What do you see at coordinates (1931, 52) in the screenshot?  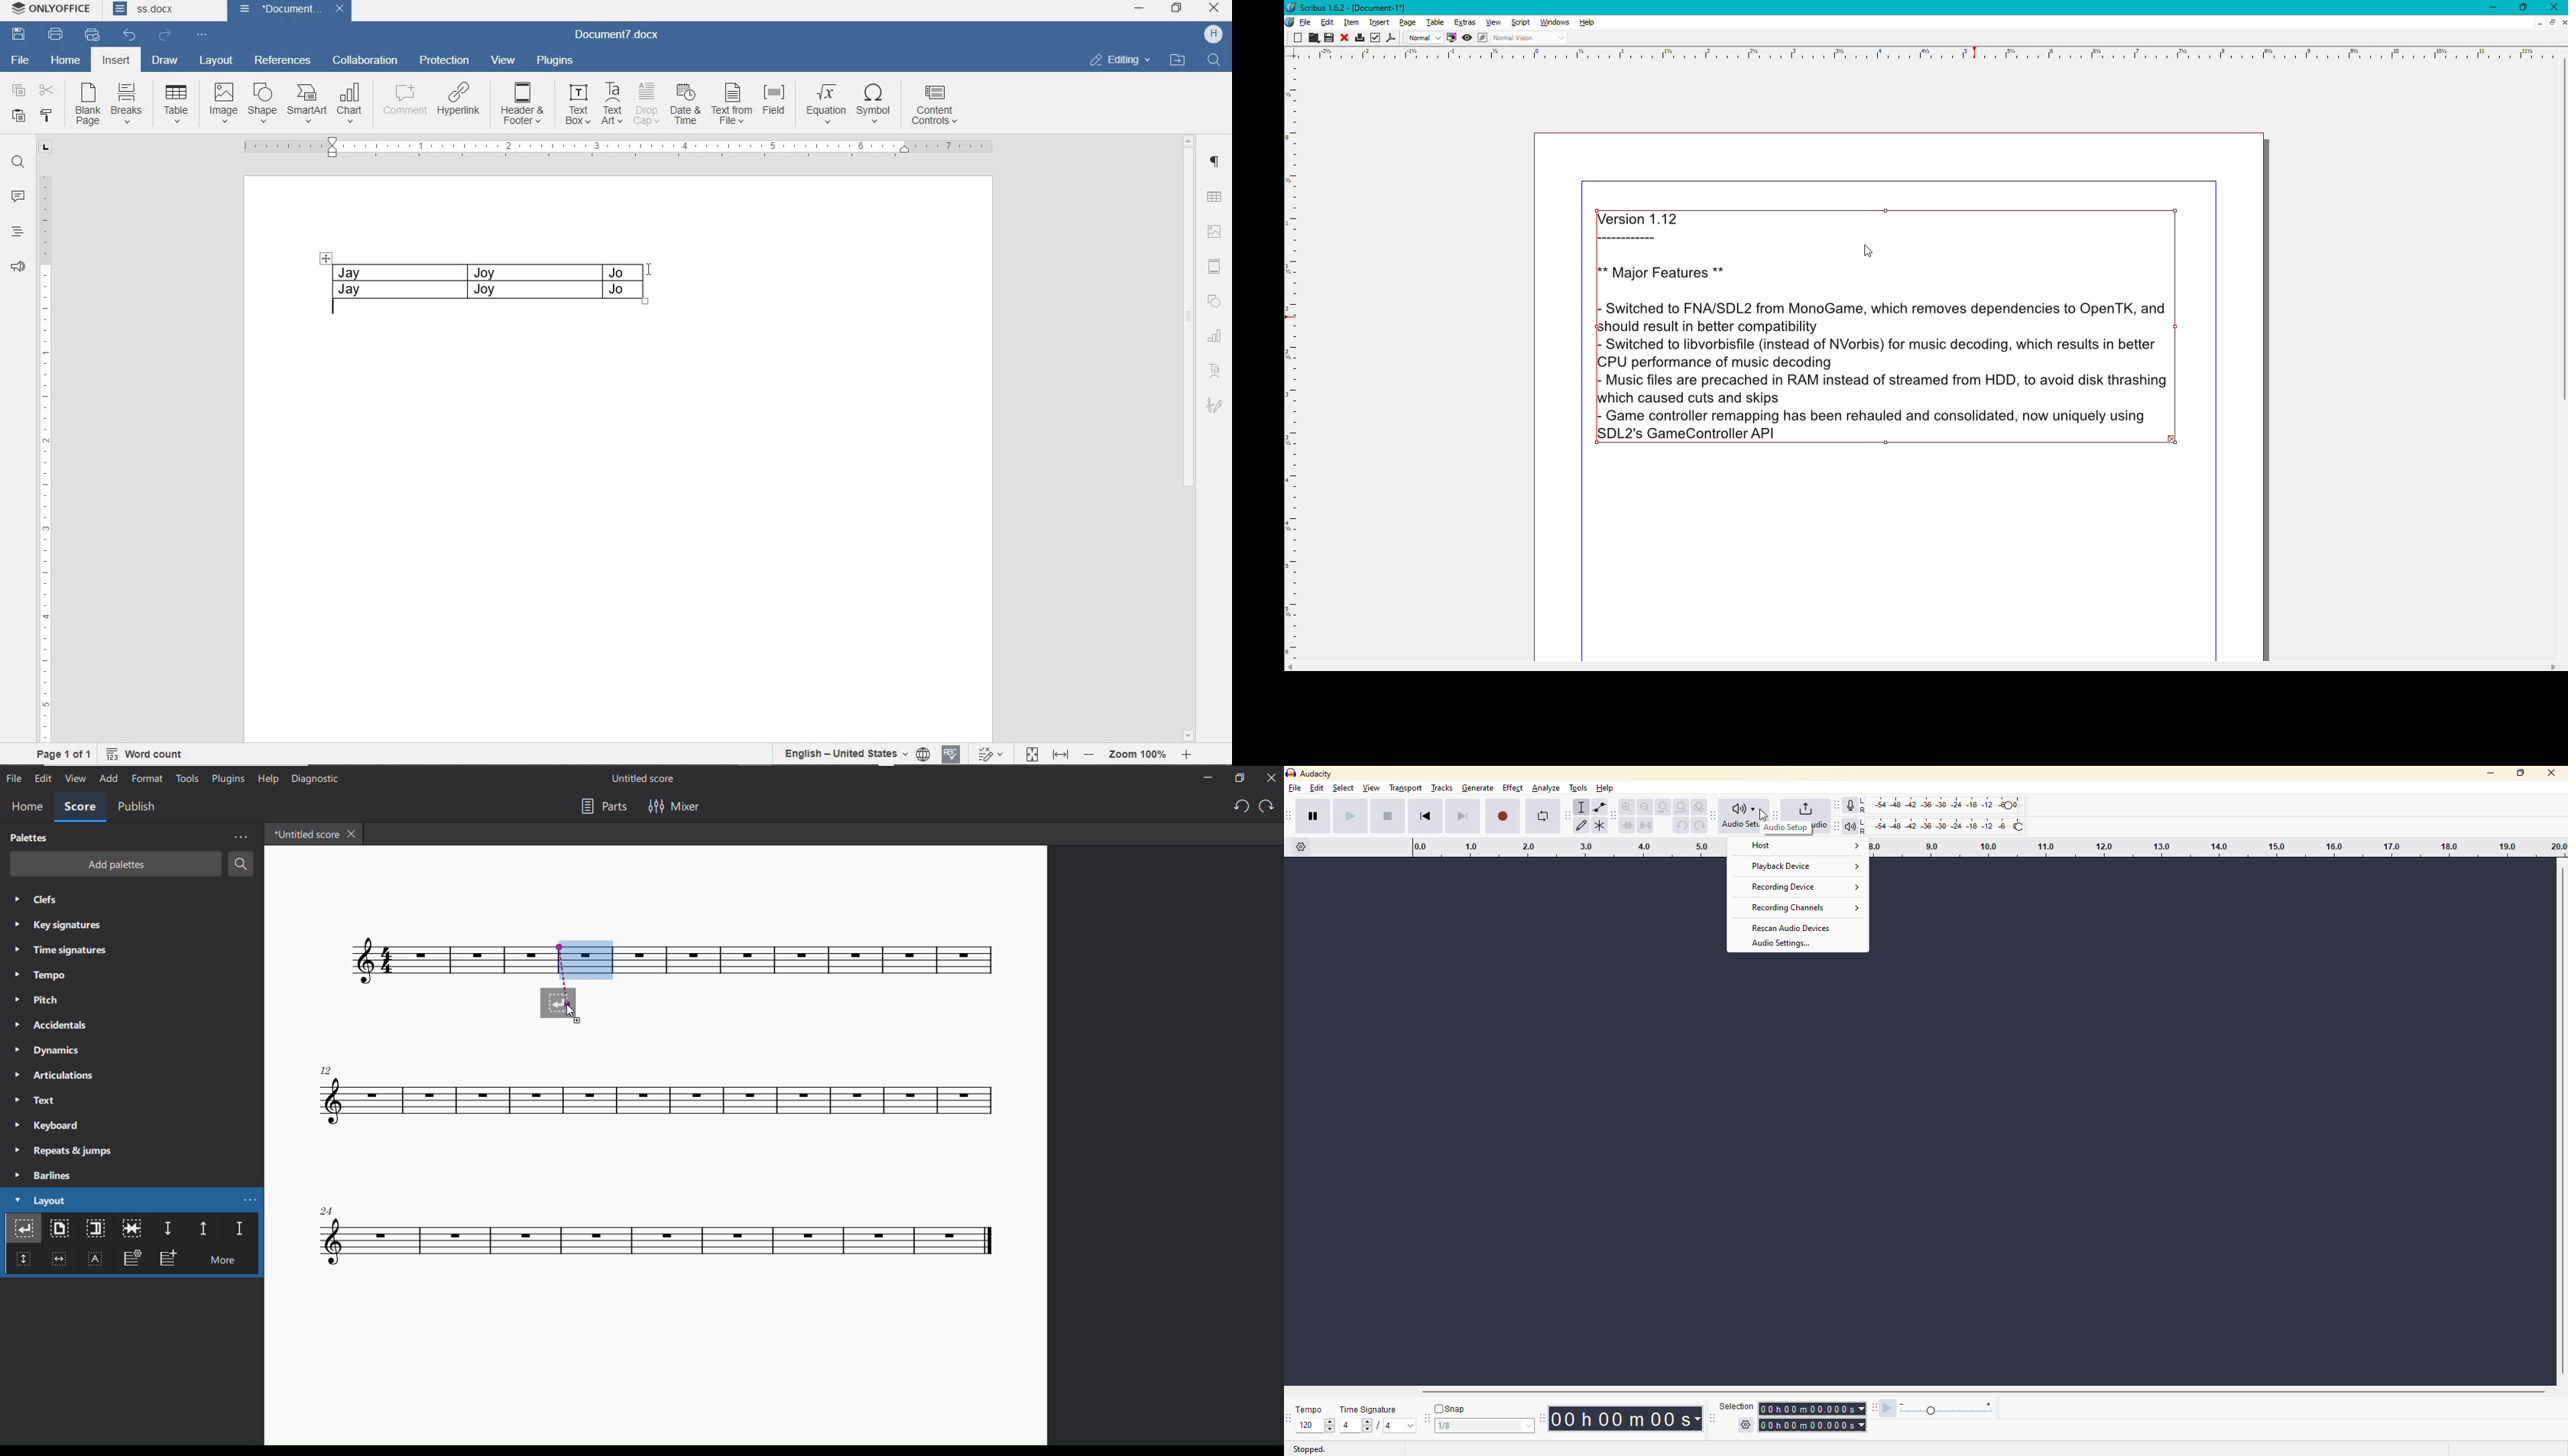 I see `scale` at bounding box center [1931, 52].